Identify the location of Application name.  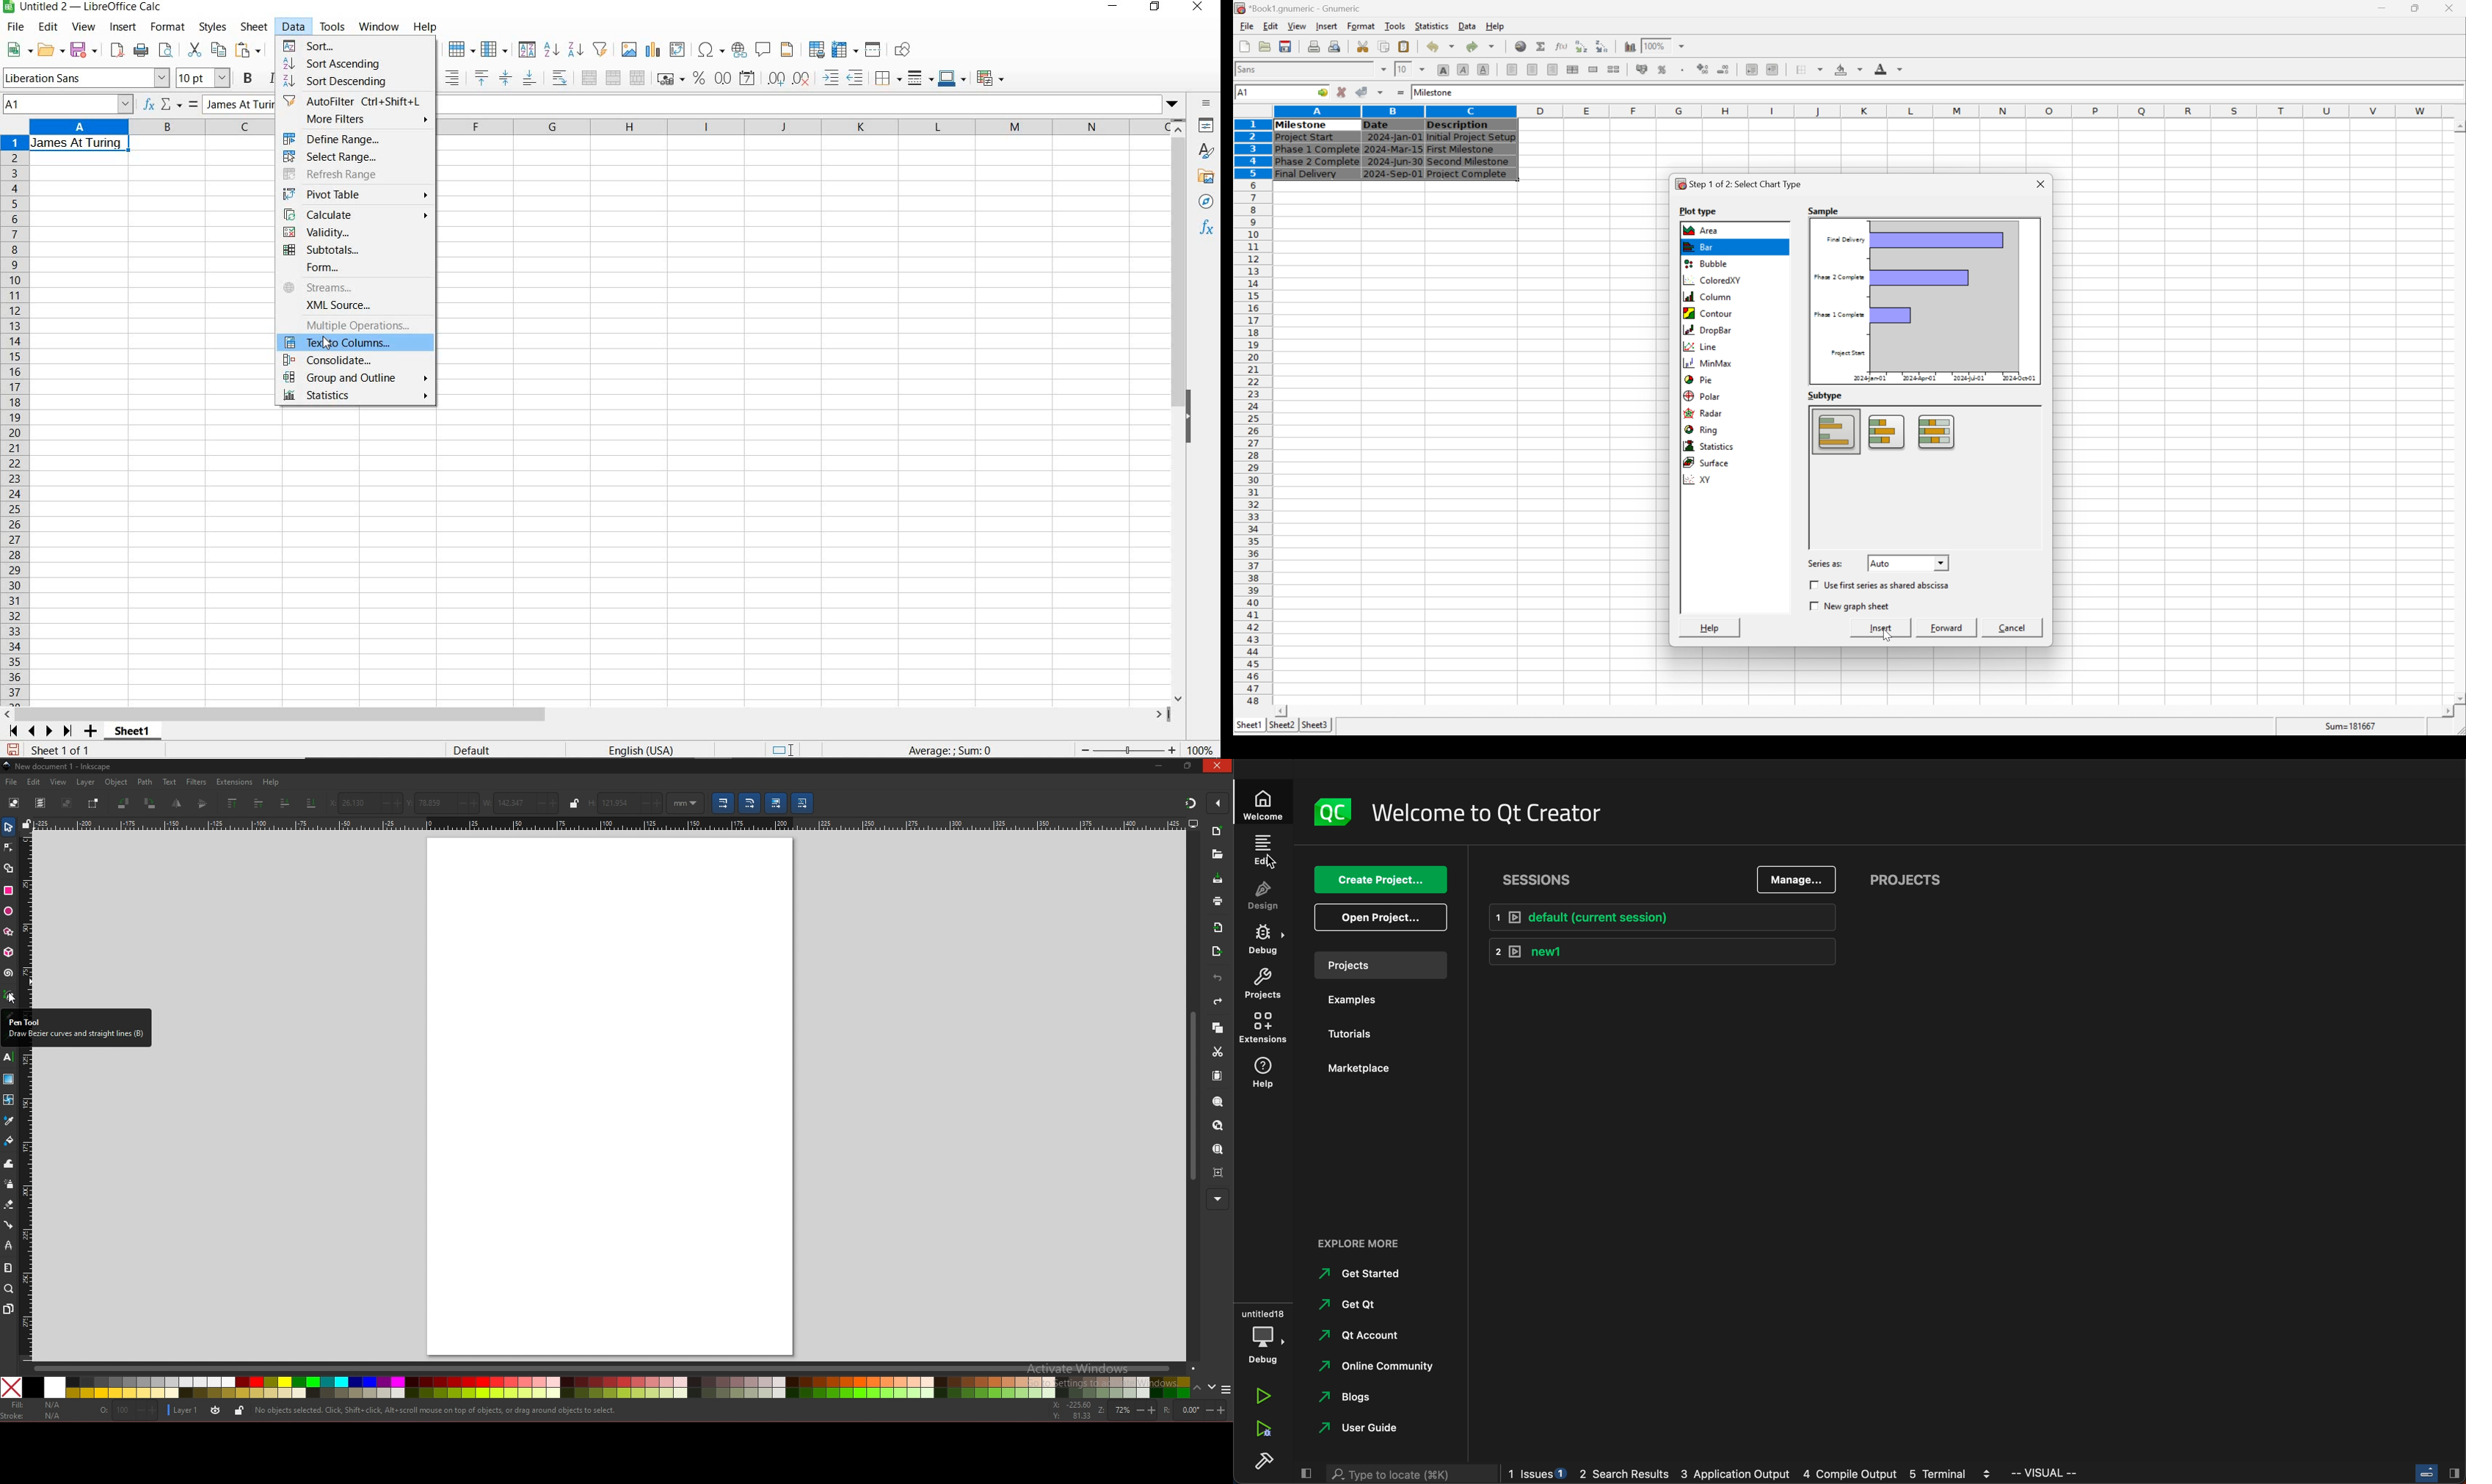
(1299, 9).